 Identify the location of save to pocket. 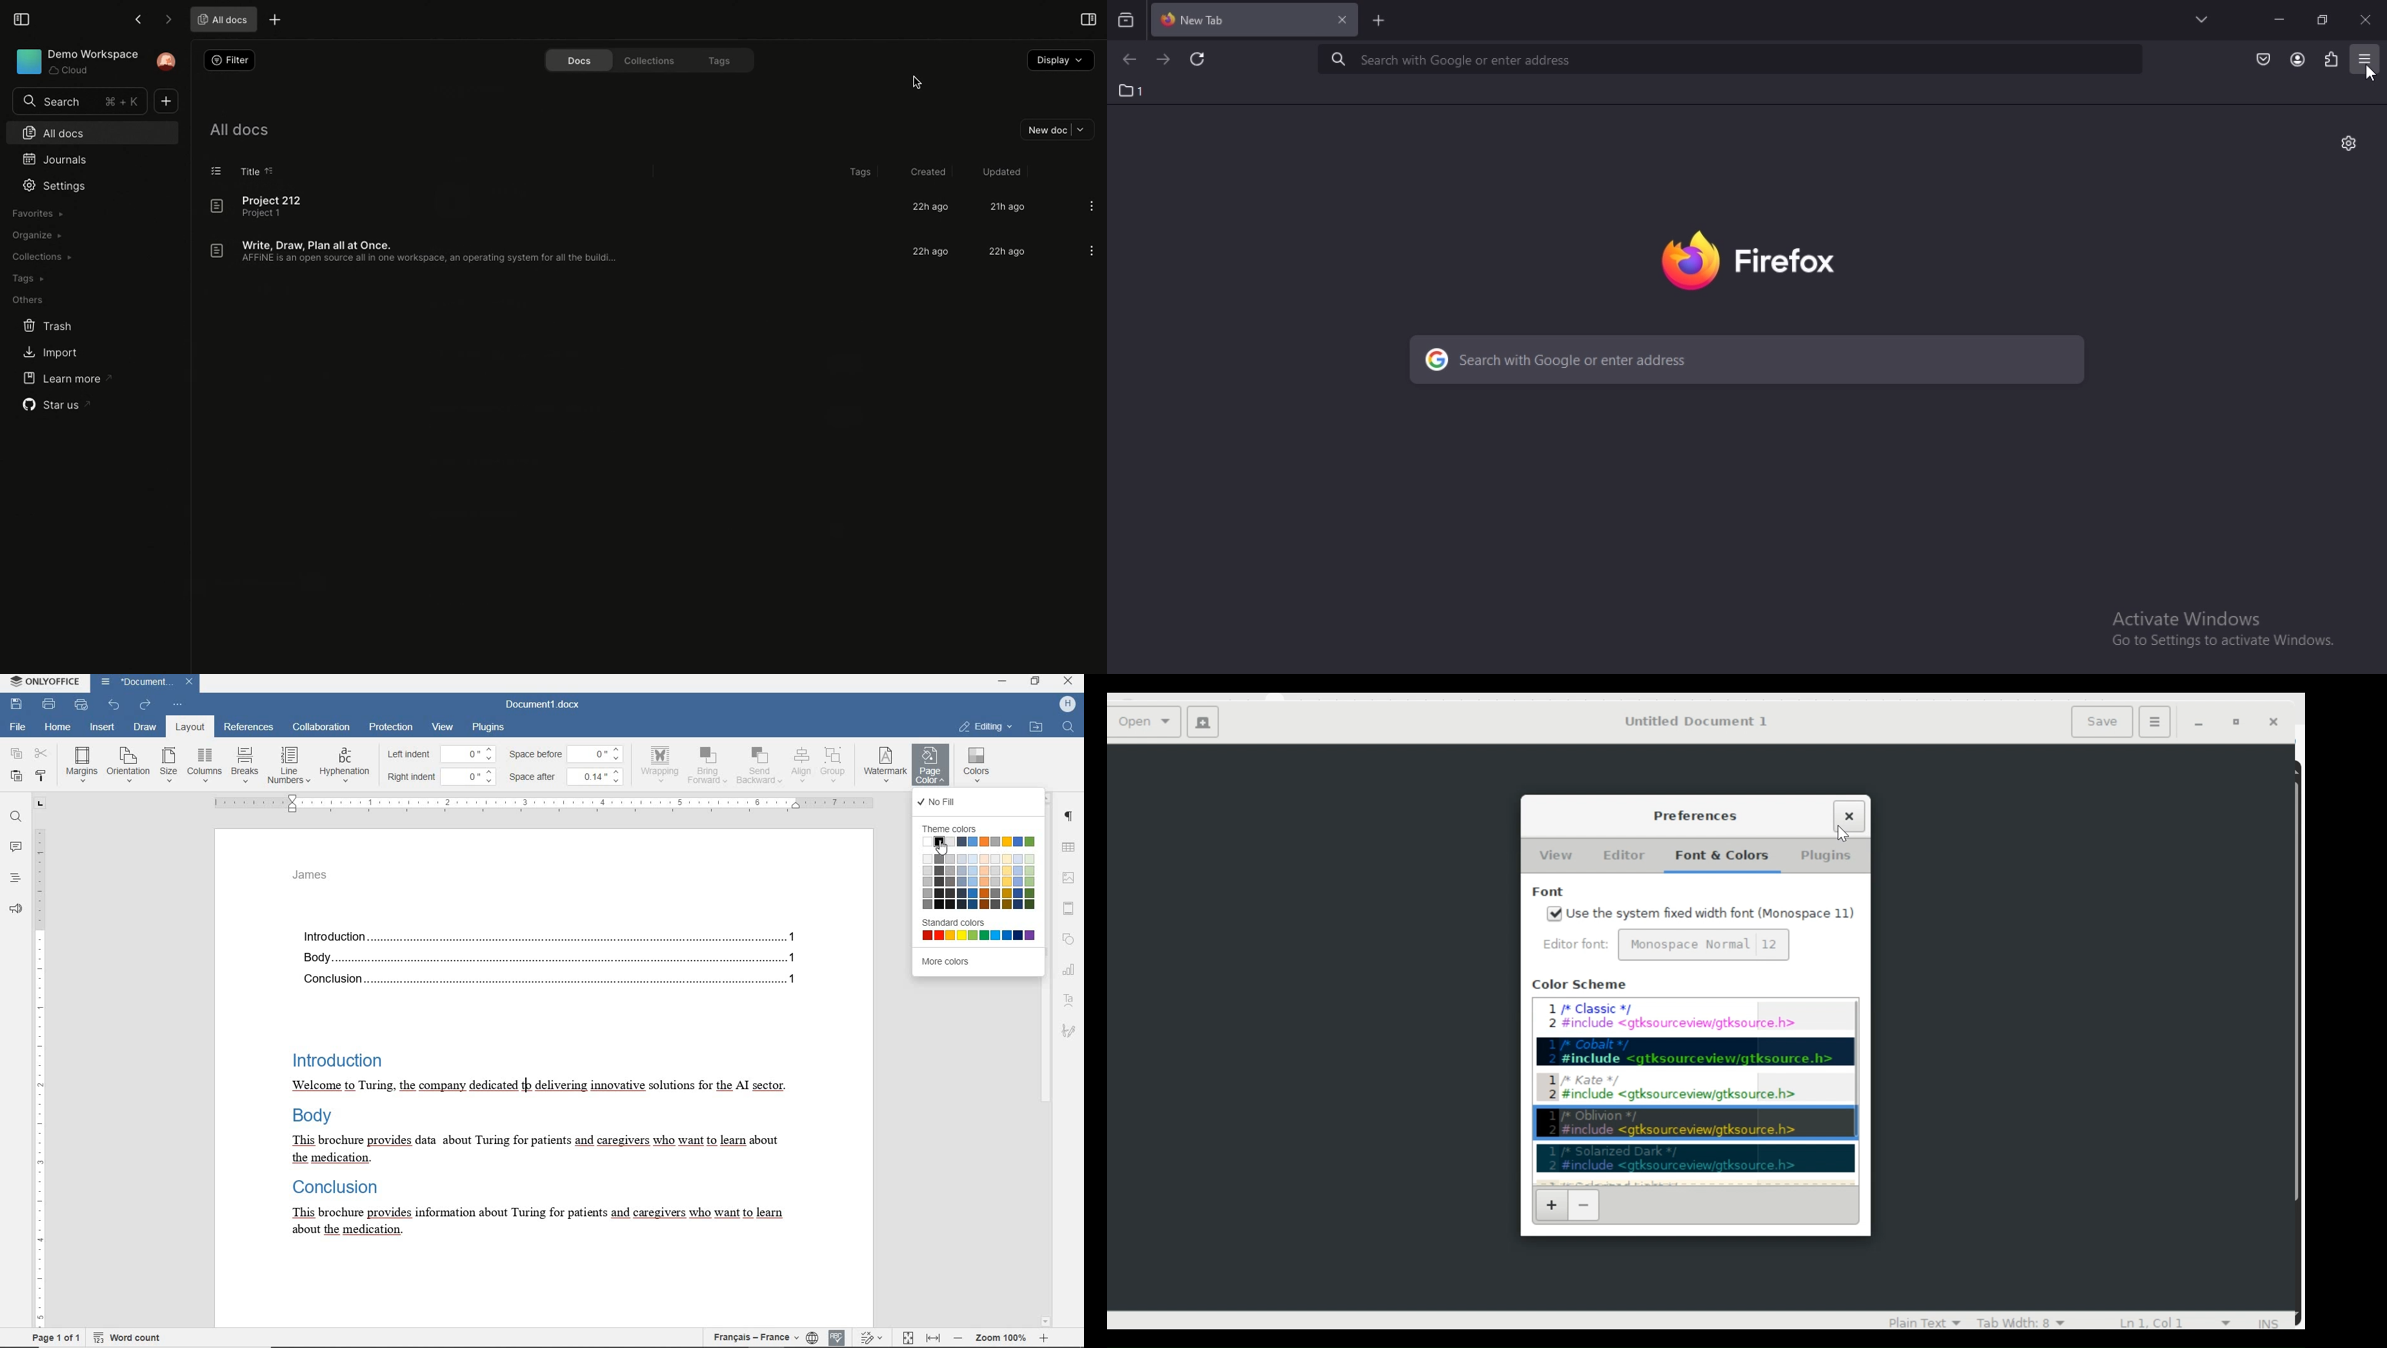
(2261, 60).